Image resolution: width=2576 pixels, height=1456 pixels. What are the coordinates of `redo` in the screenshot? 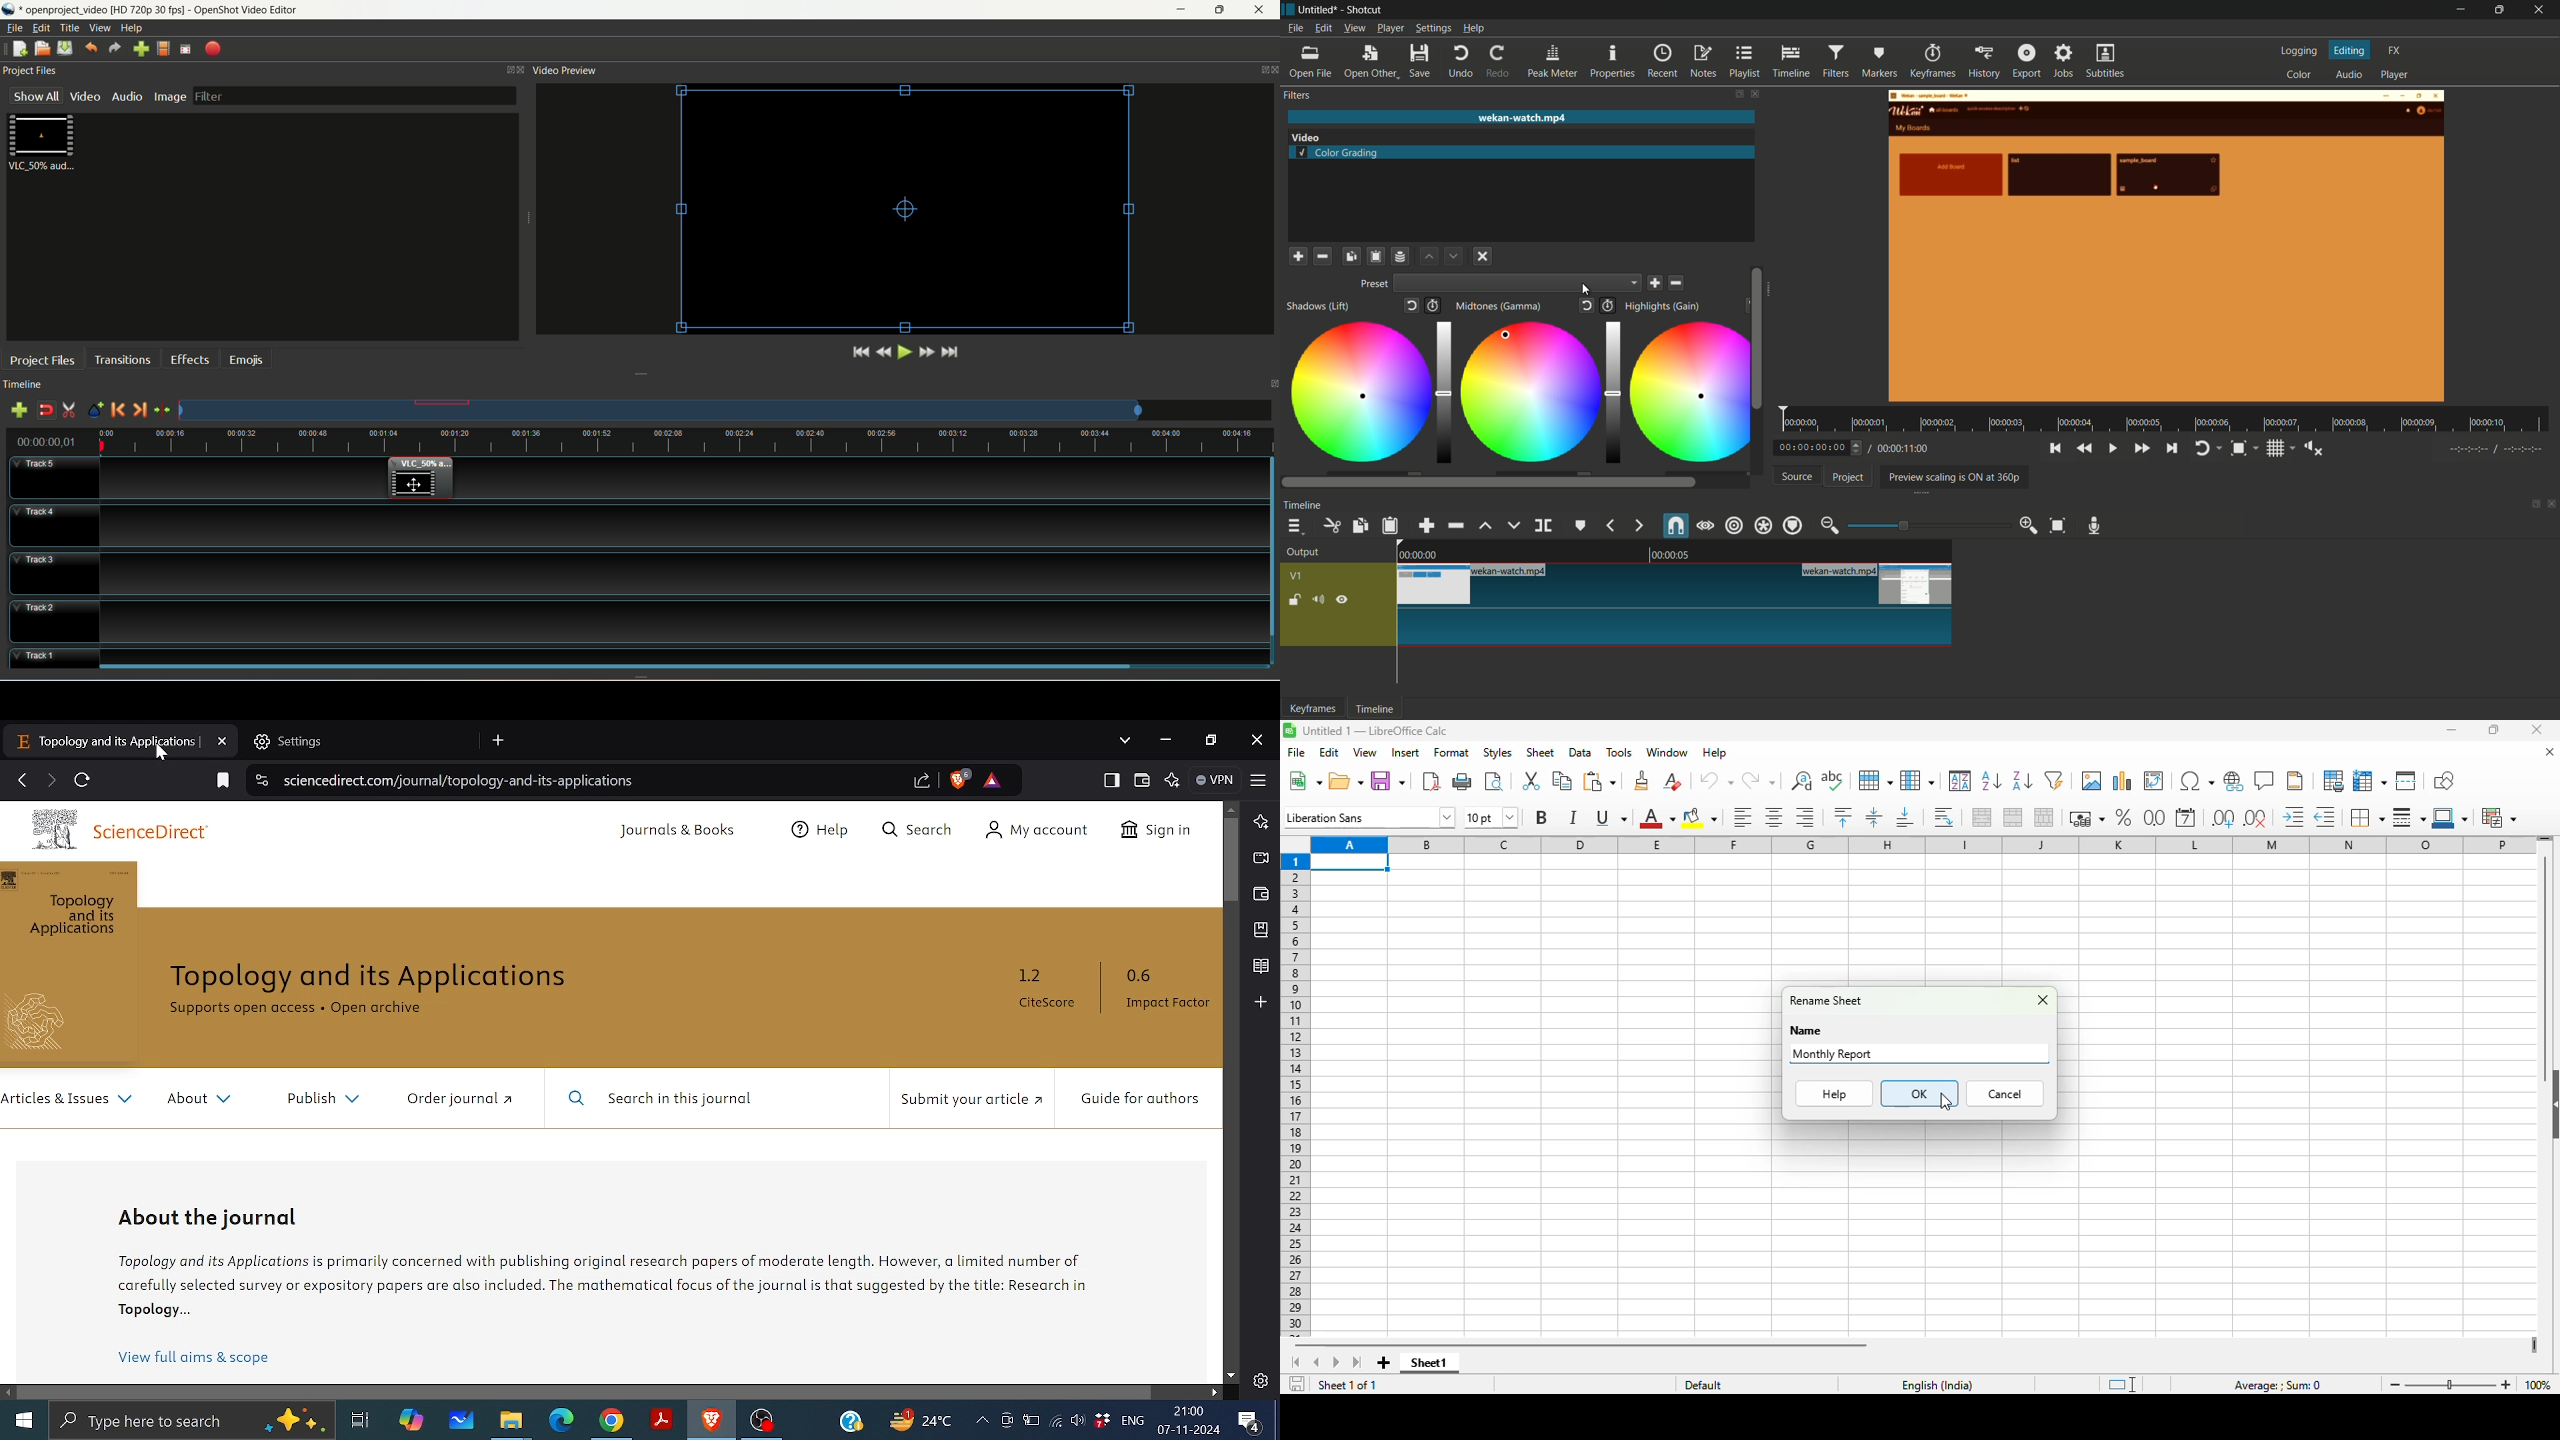 It's located at (1759, 781).